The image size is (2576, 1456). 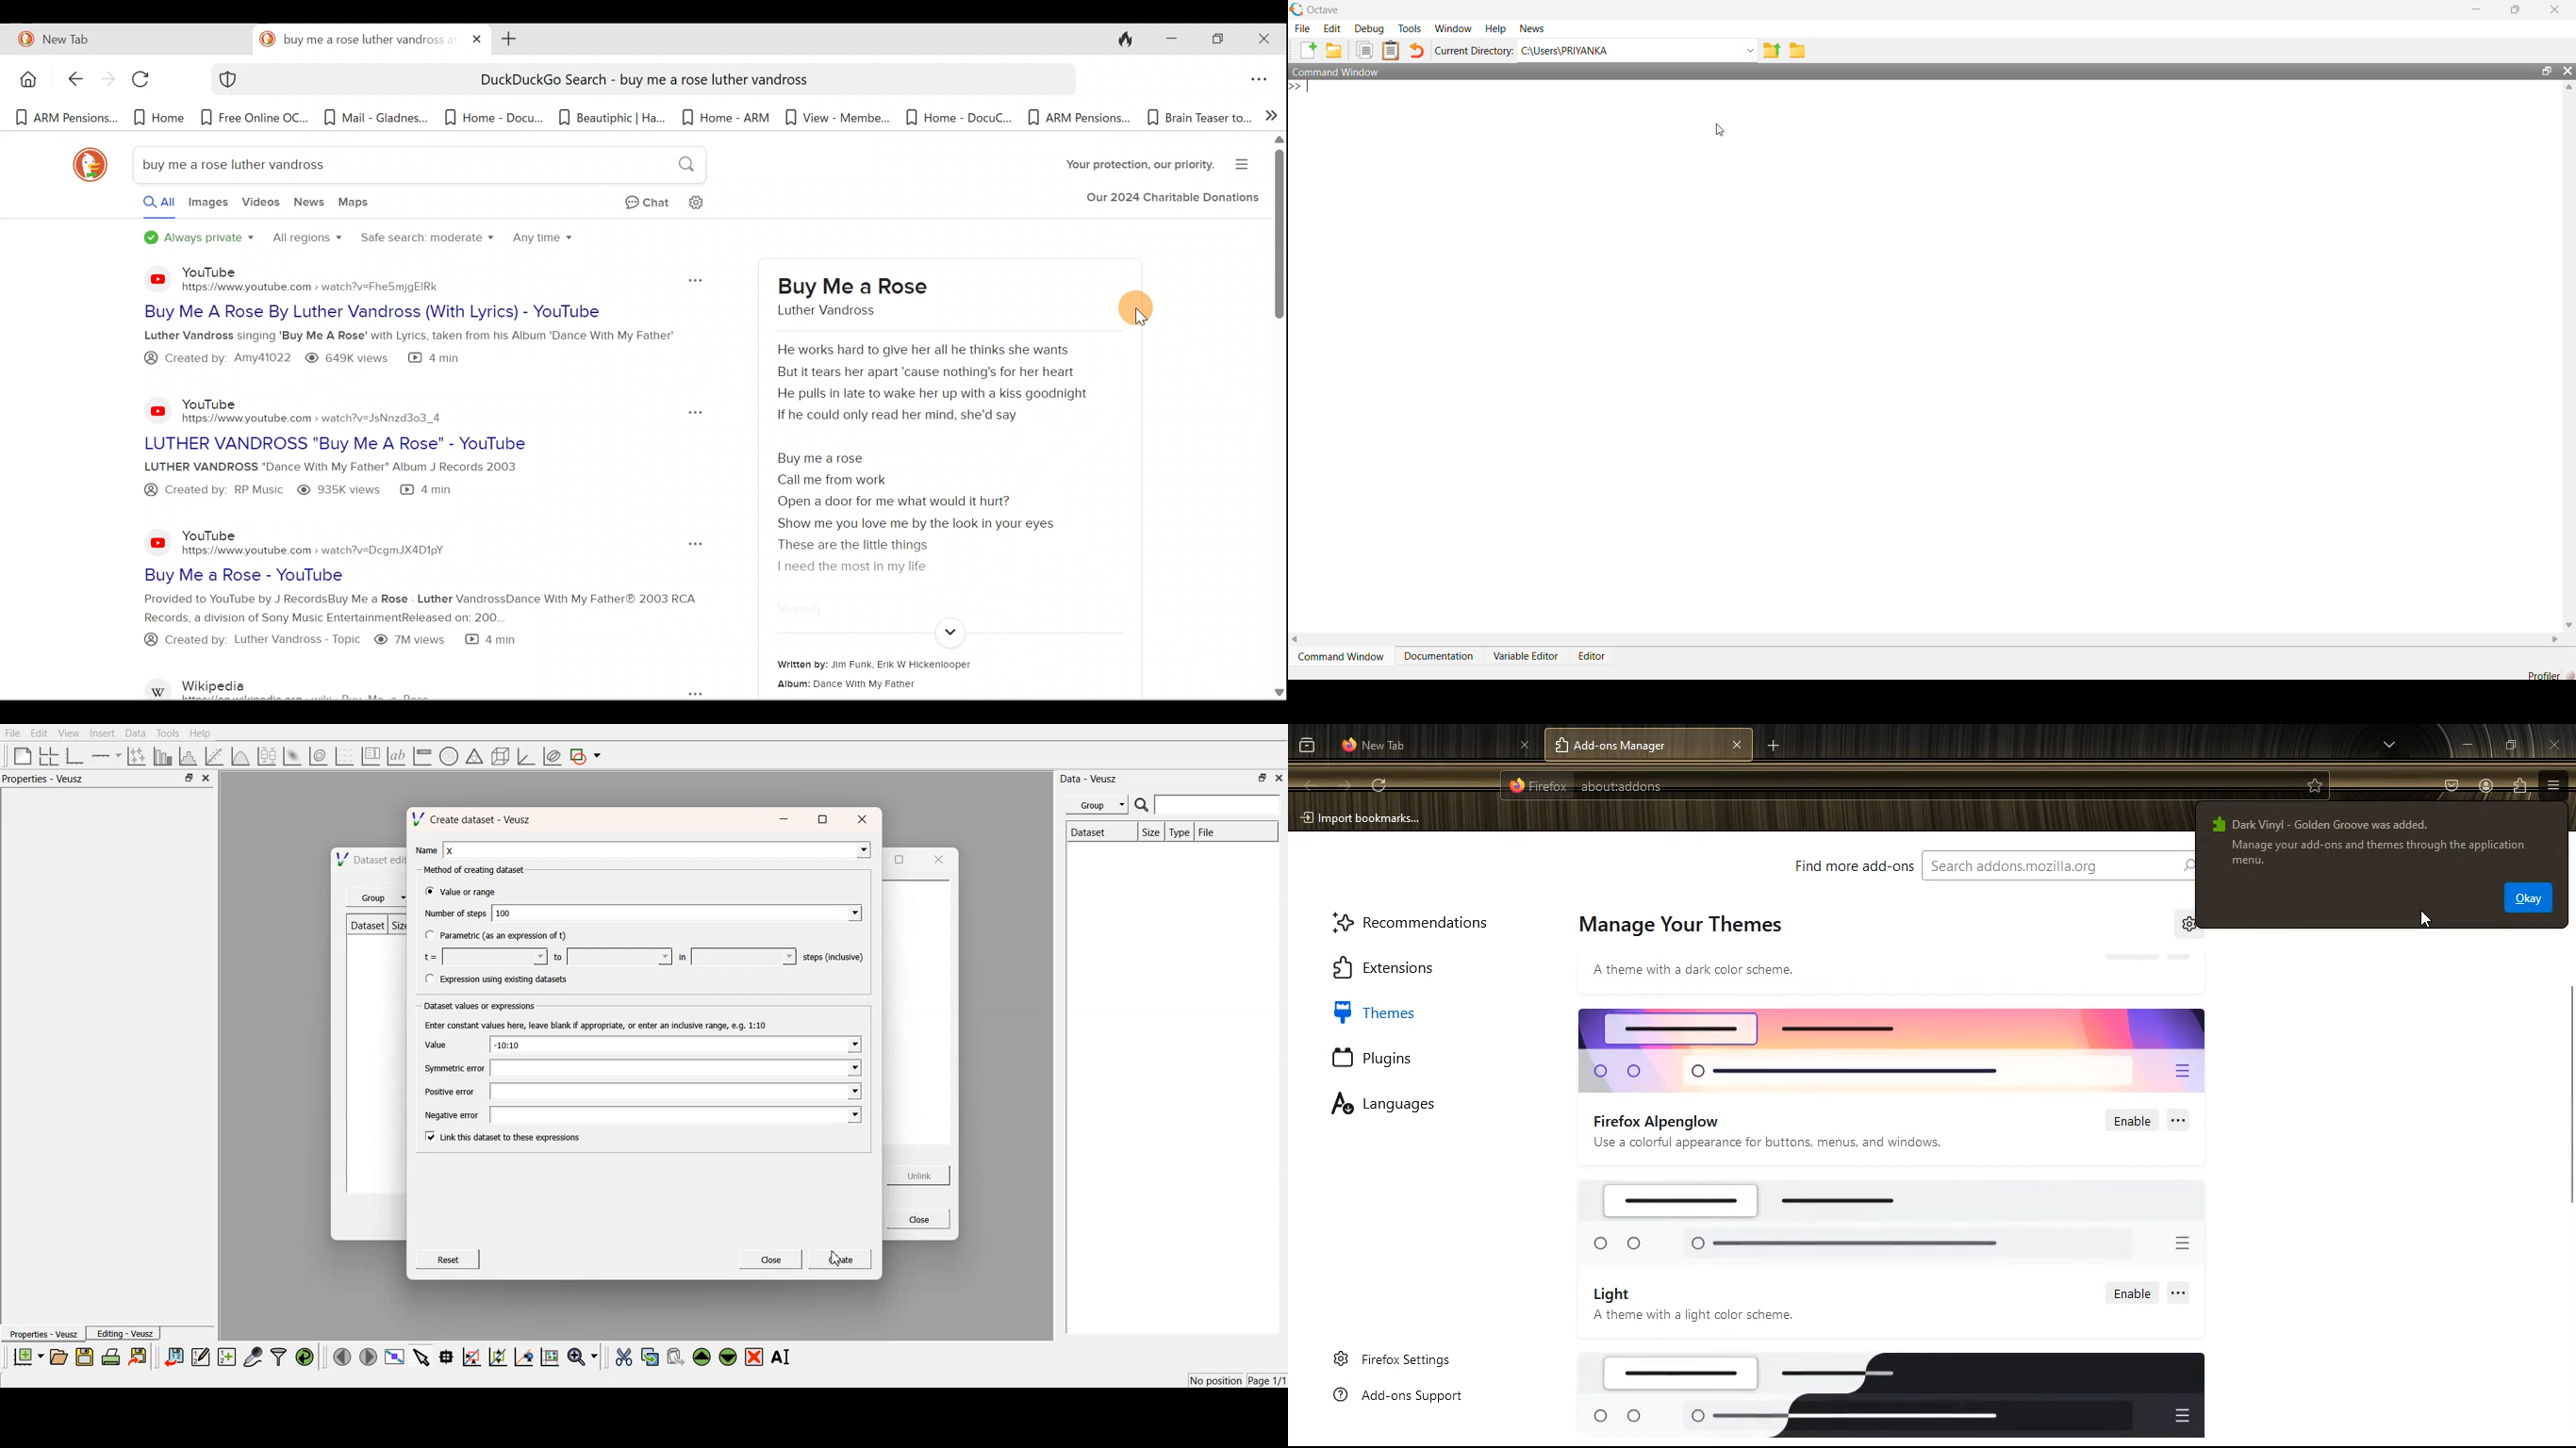 What do you see at coordinates (1748, 50) in the screenshot?
I see `Dropdown` at bounding box center [1748, 50].